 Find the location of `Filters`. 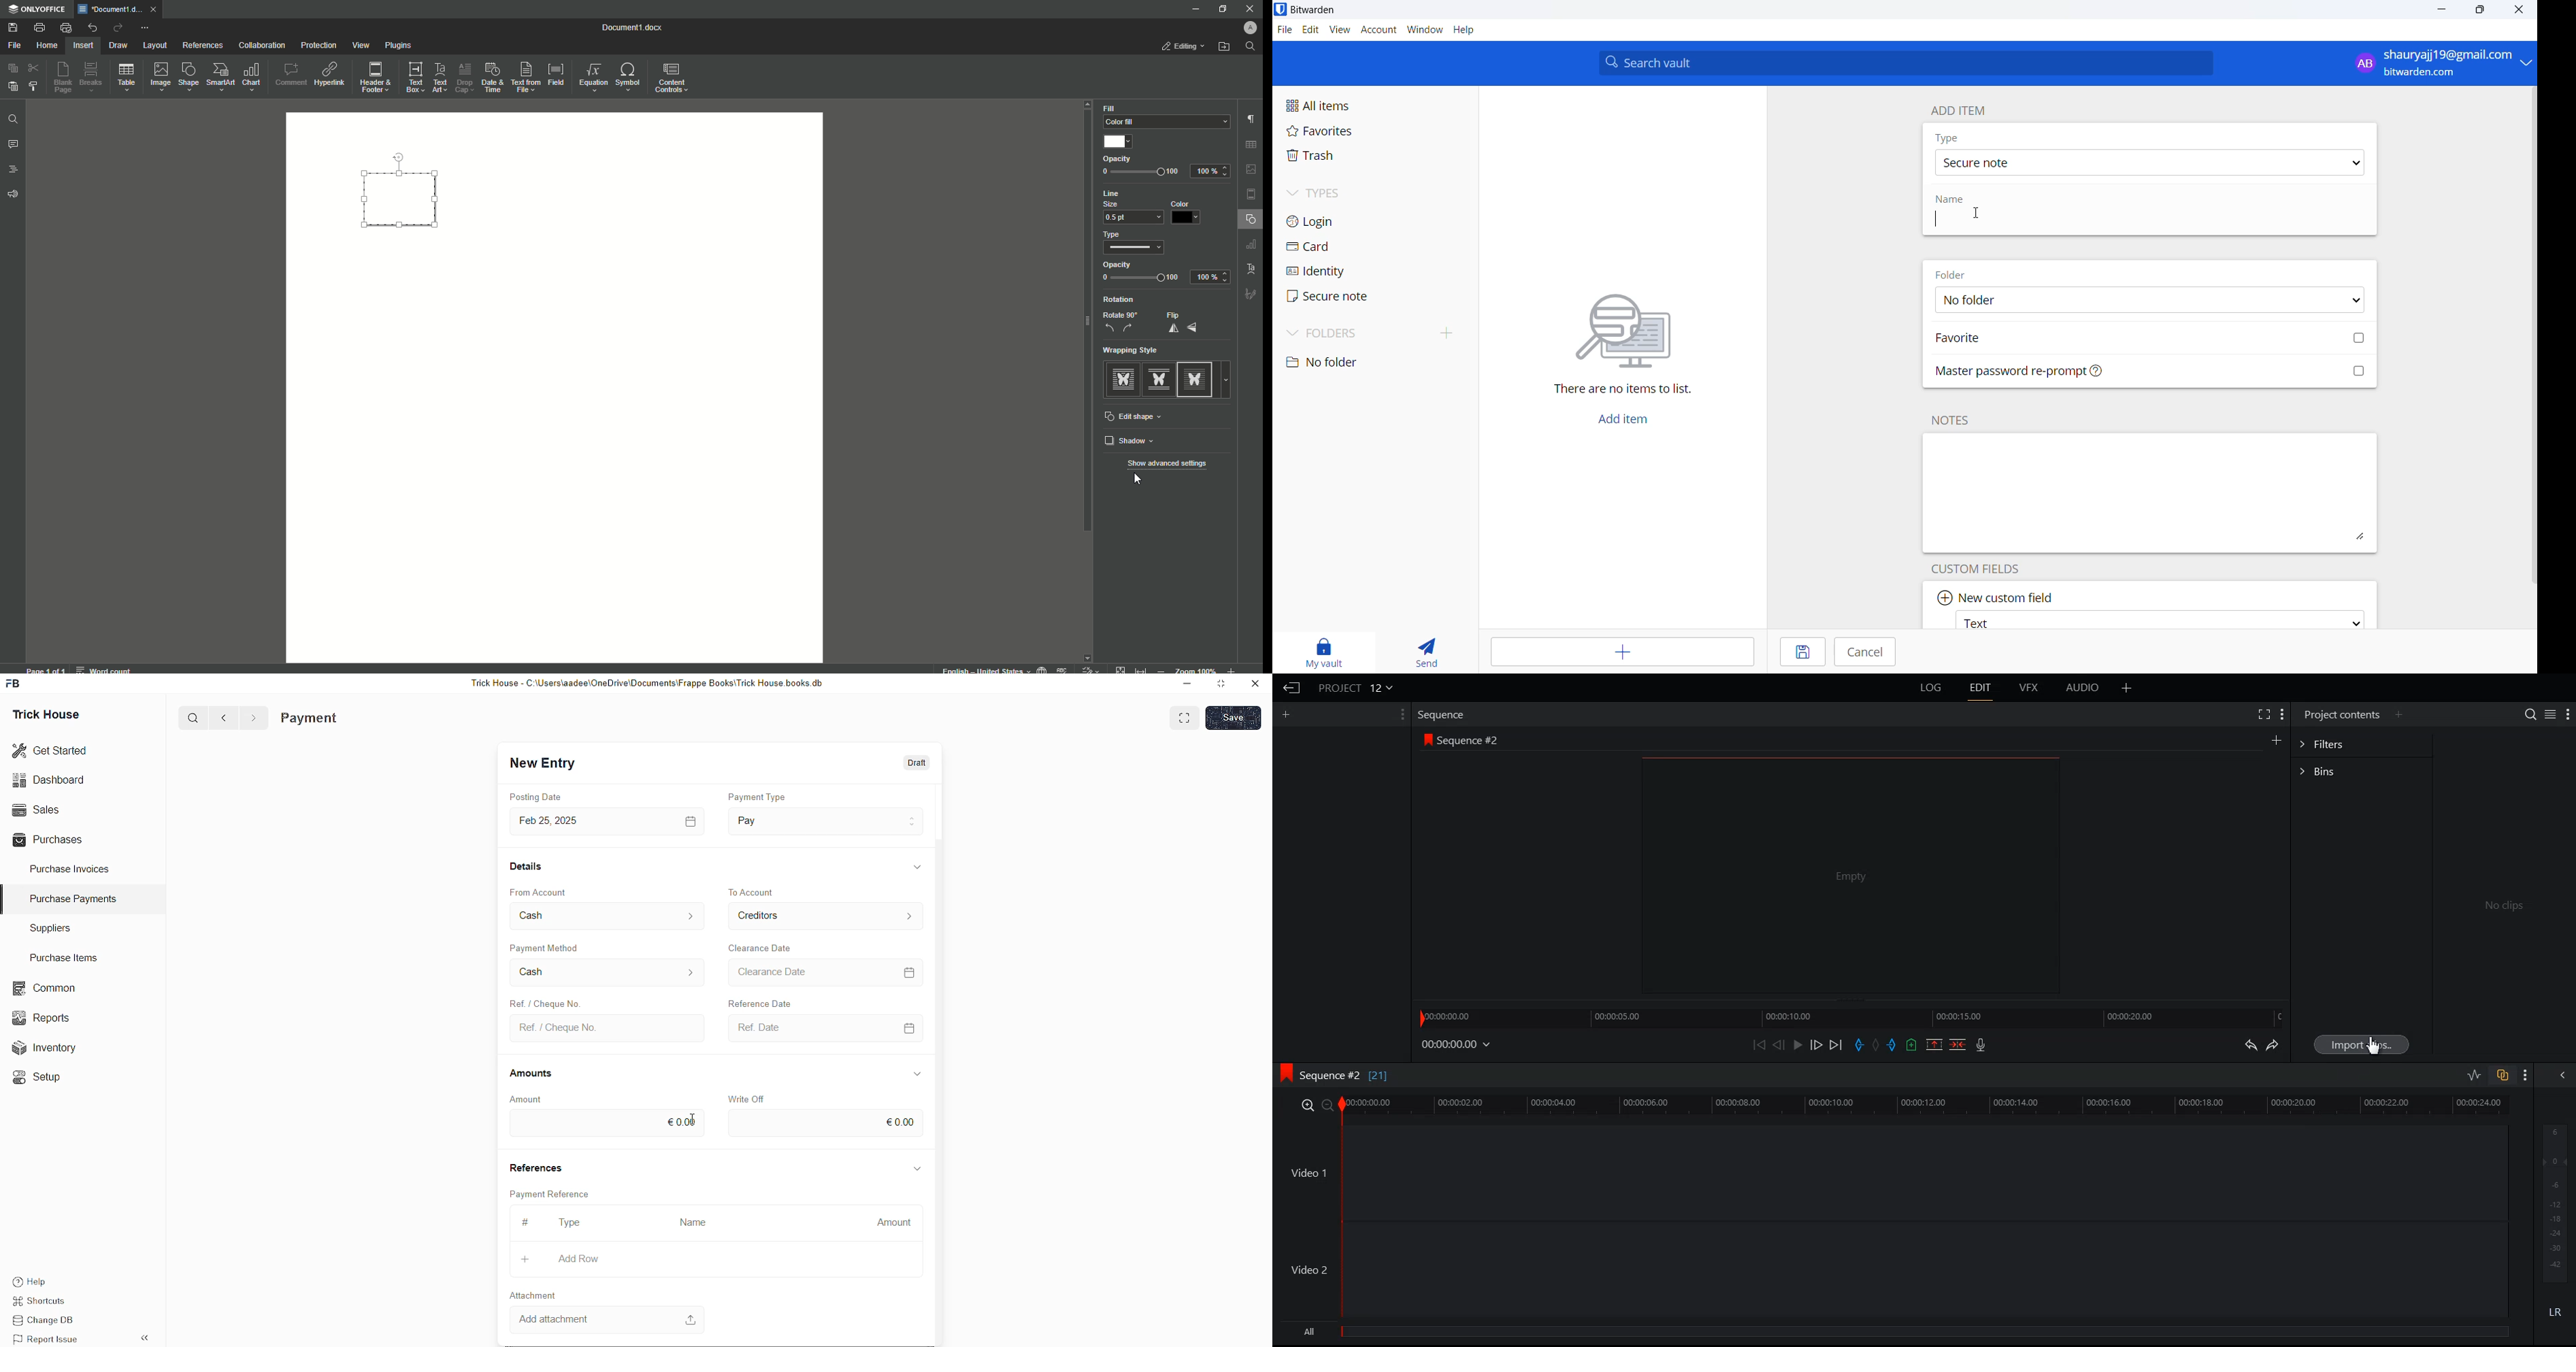

Filters is located at coordinates (2361, 745).